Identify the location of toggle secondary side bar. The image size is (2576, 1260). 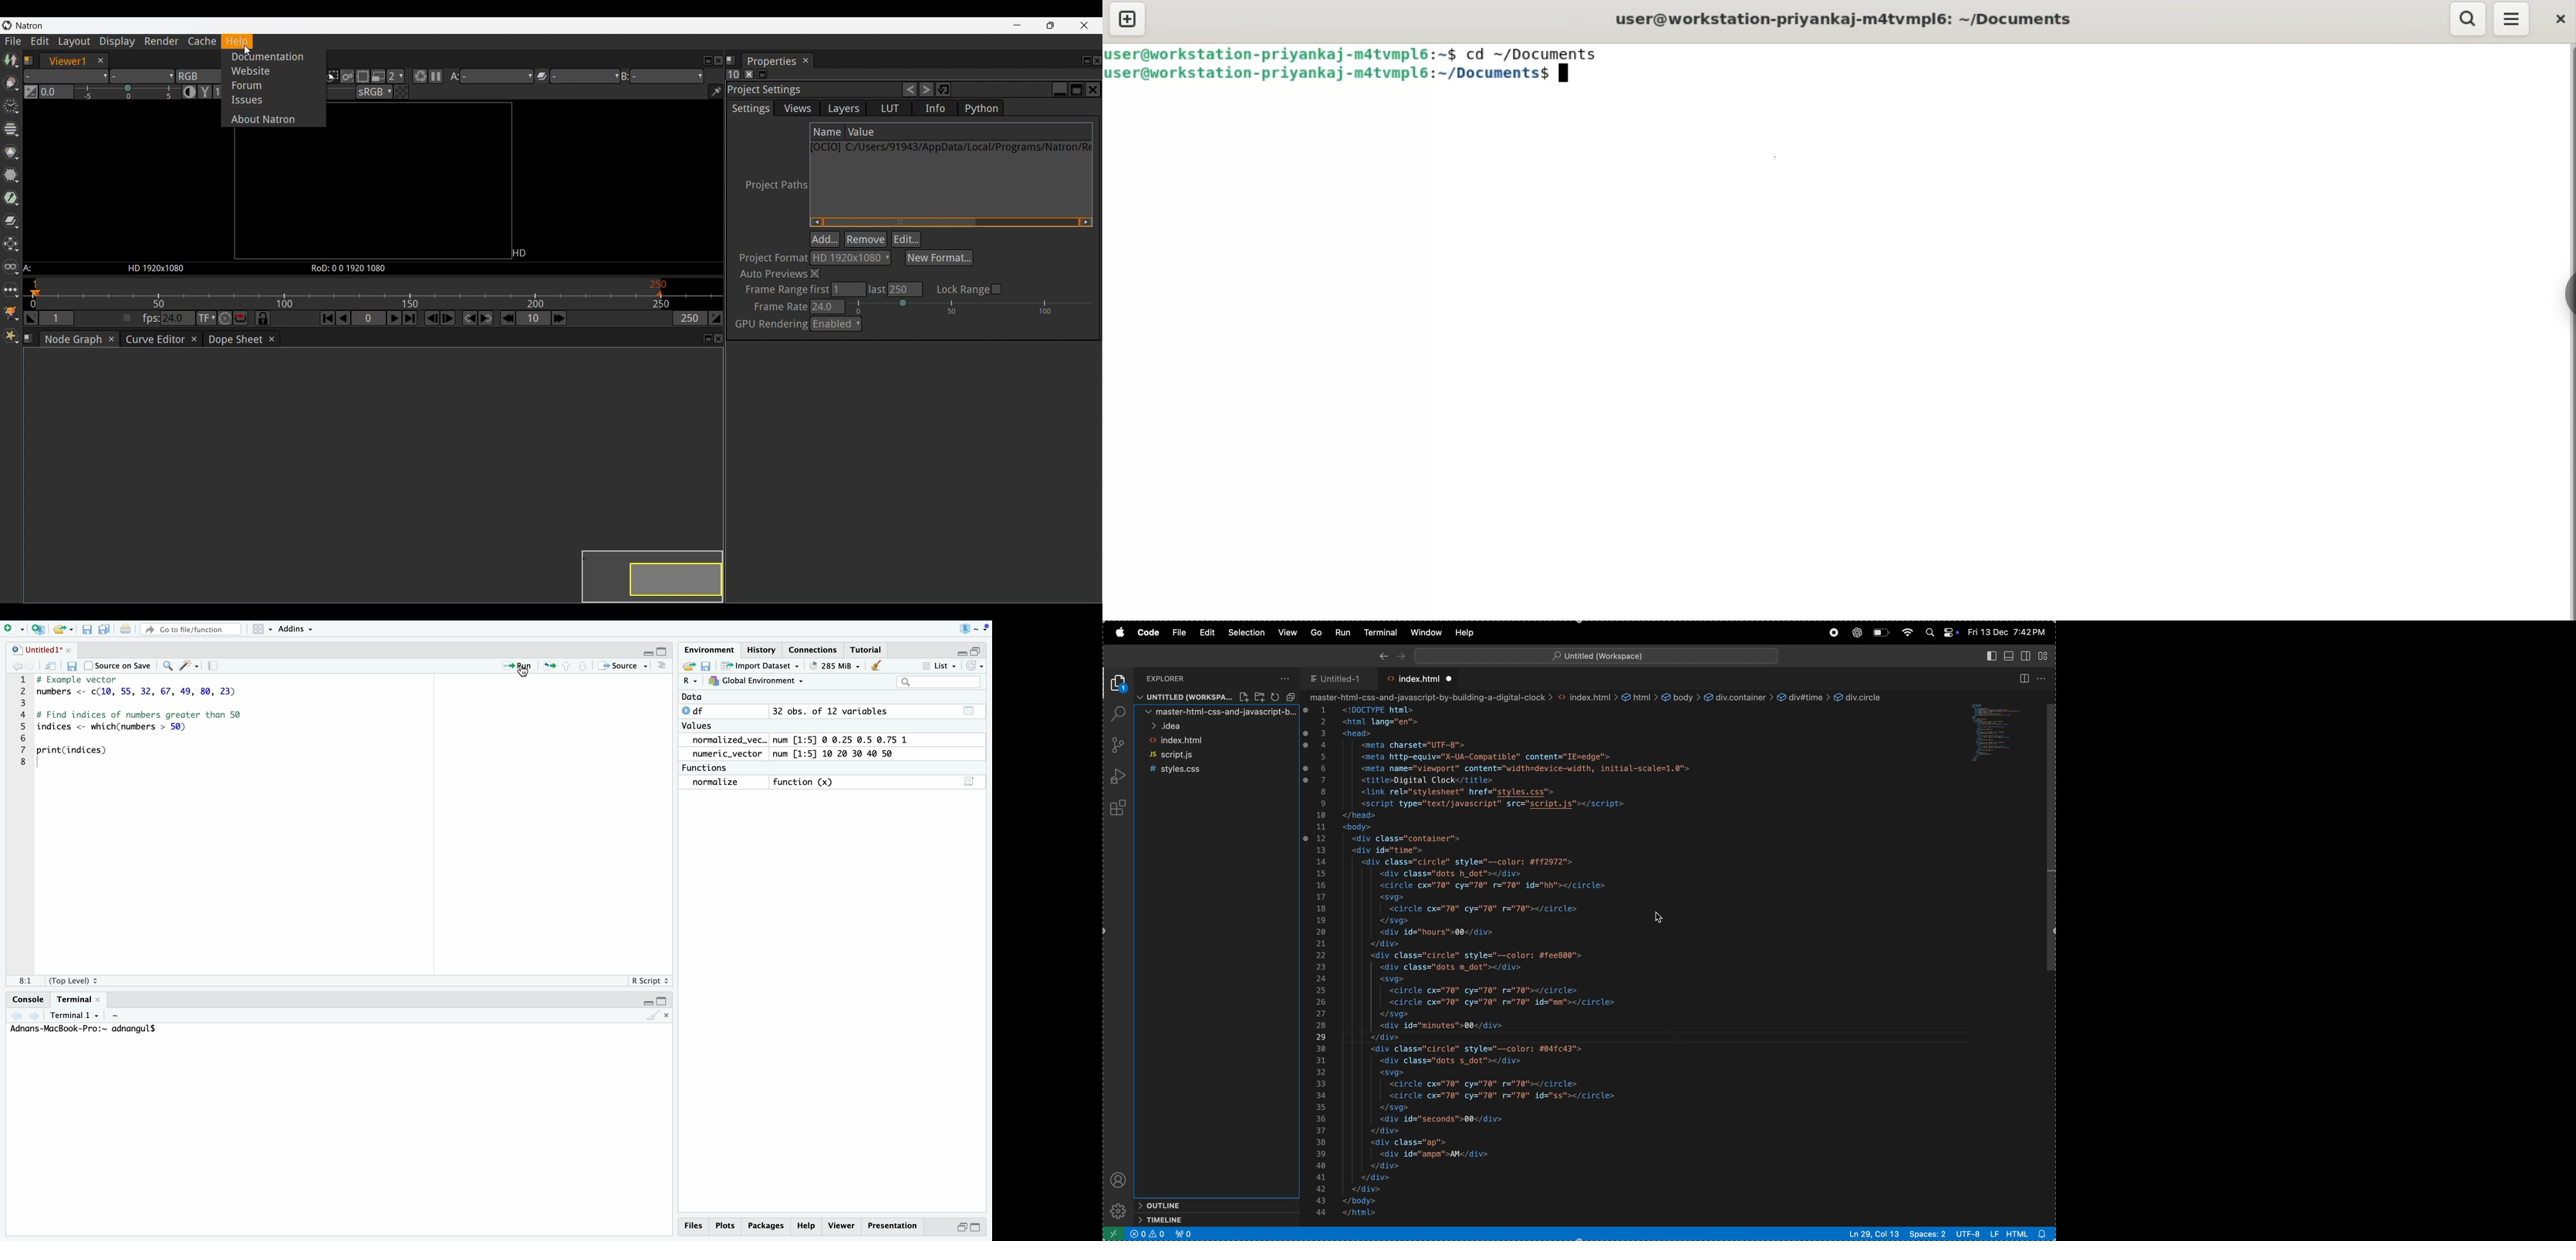
(2027, 655).